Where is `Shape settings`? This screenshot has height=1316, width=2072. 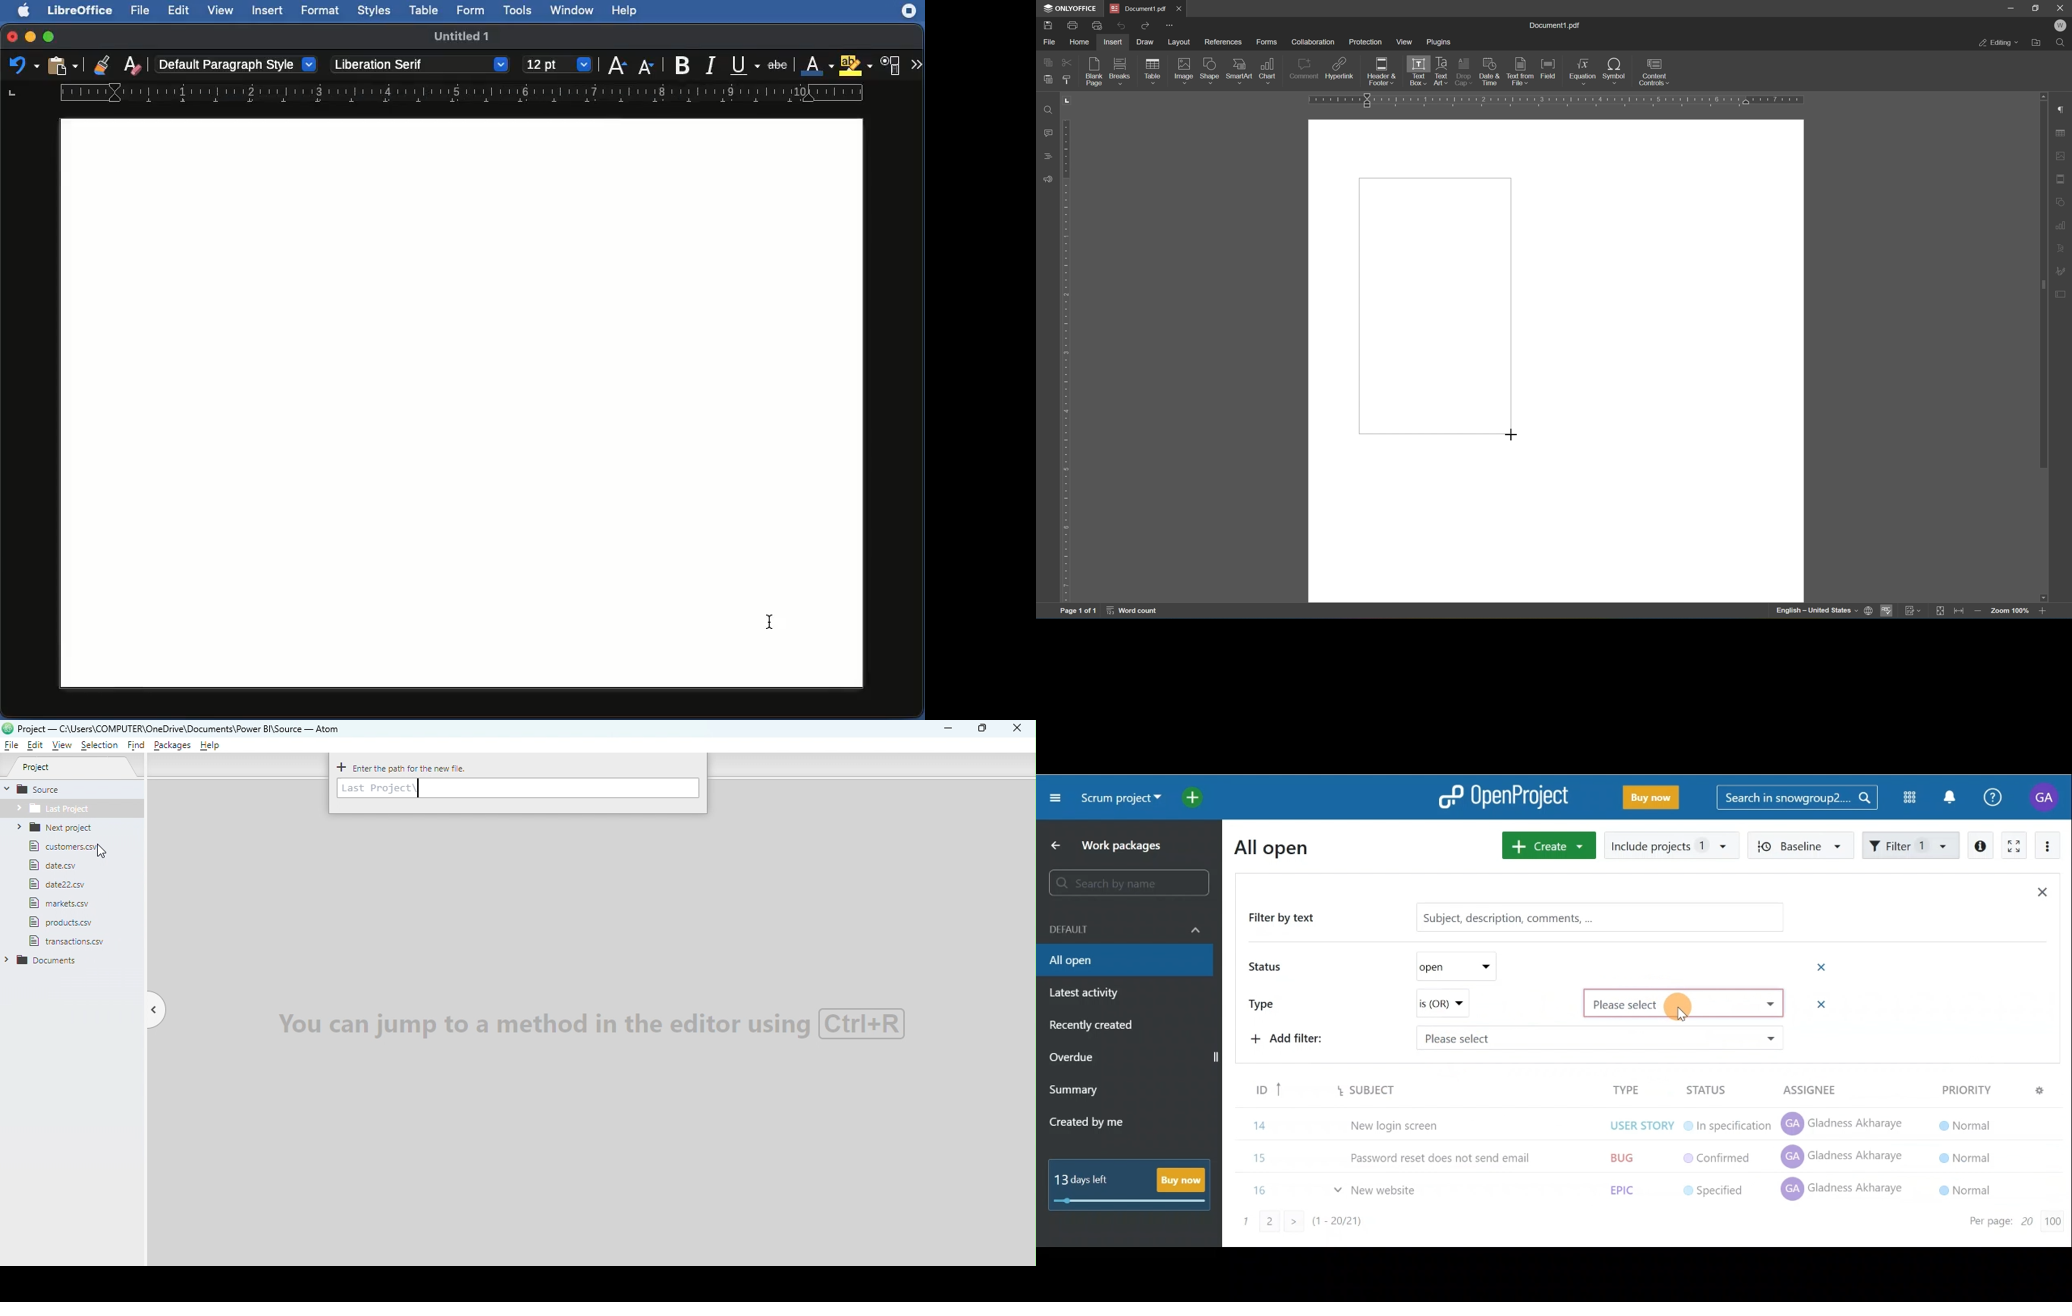
Shape settings is located at coordinates (2061, 201).